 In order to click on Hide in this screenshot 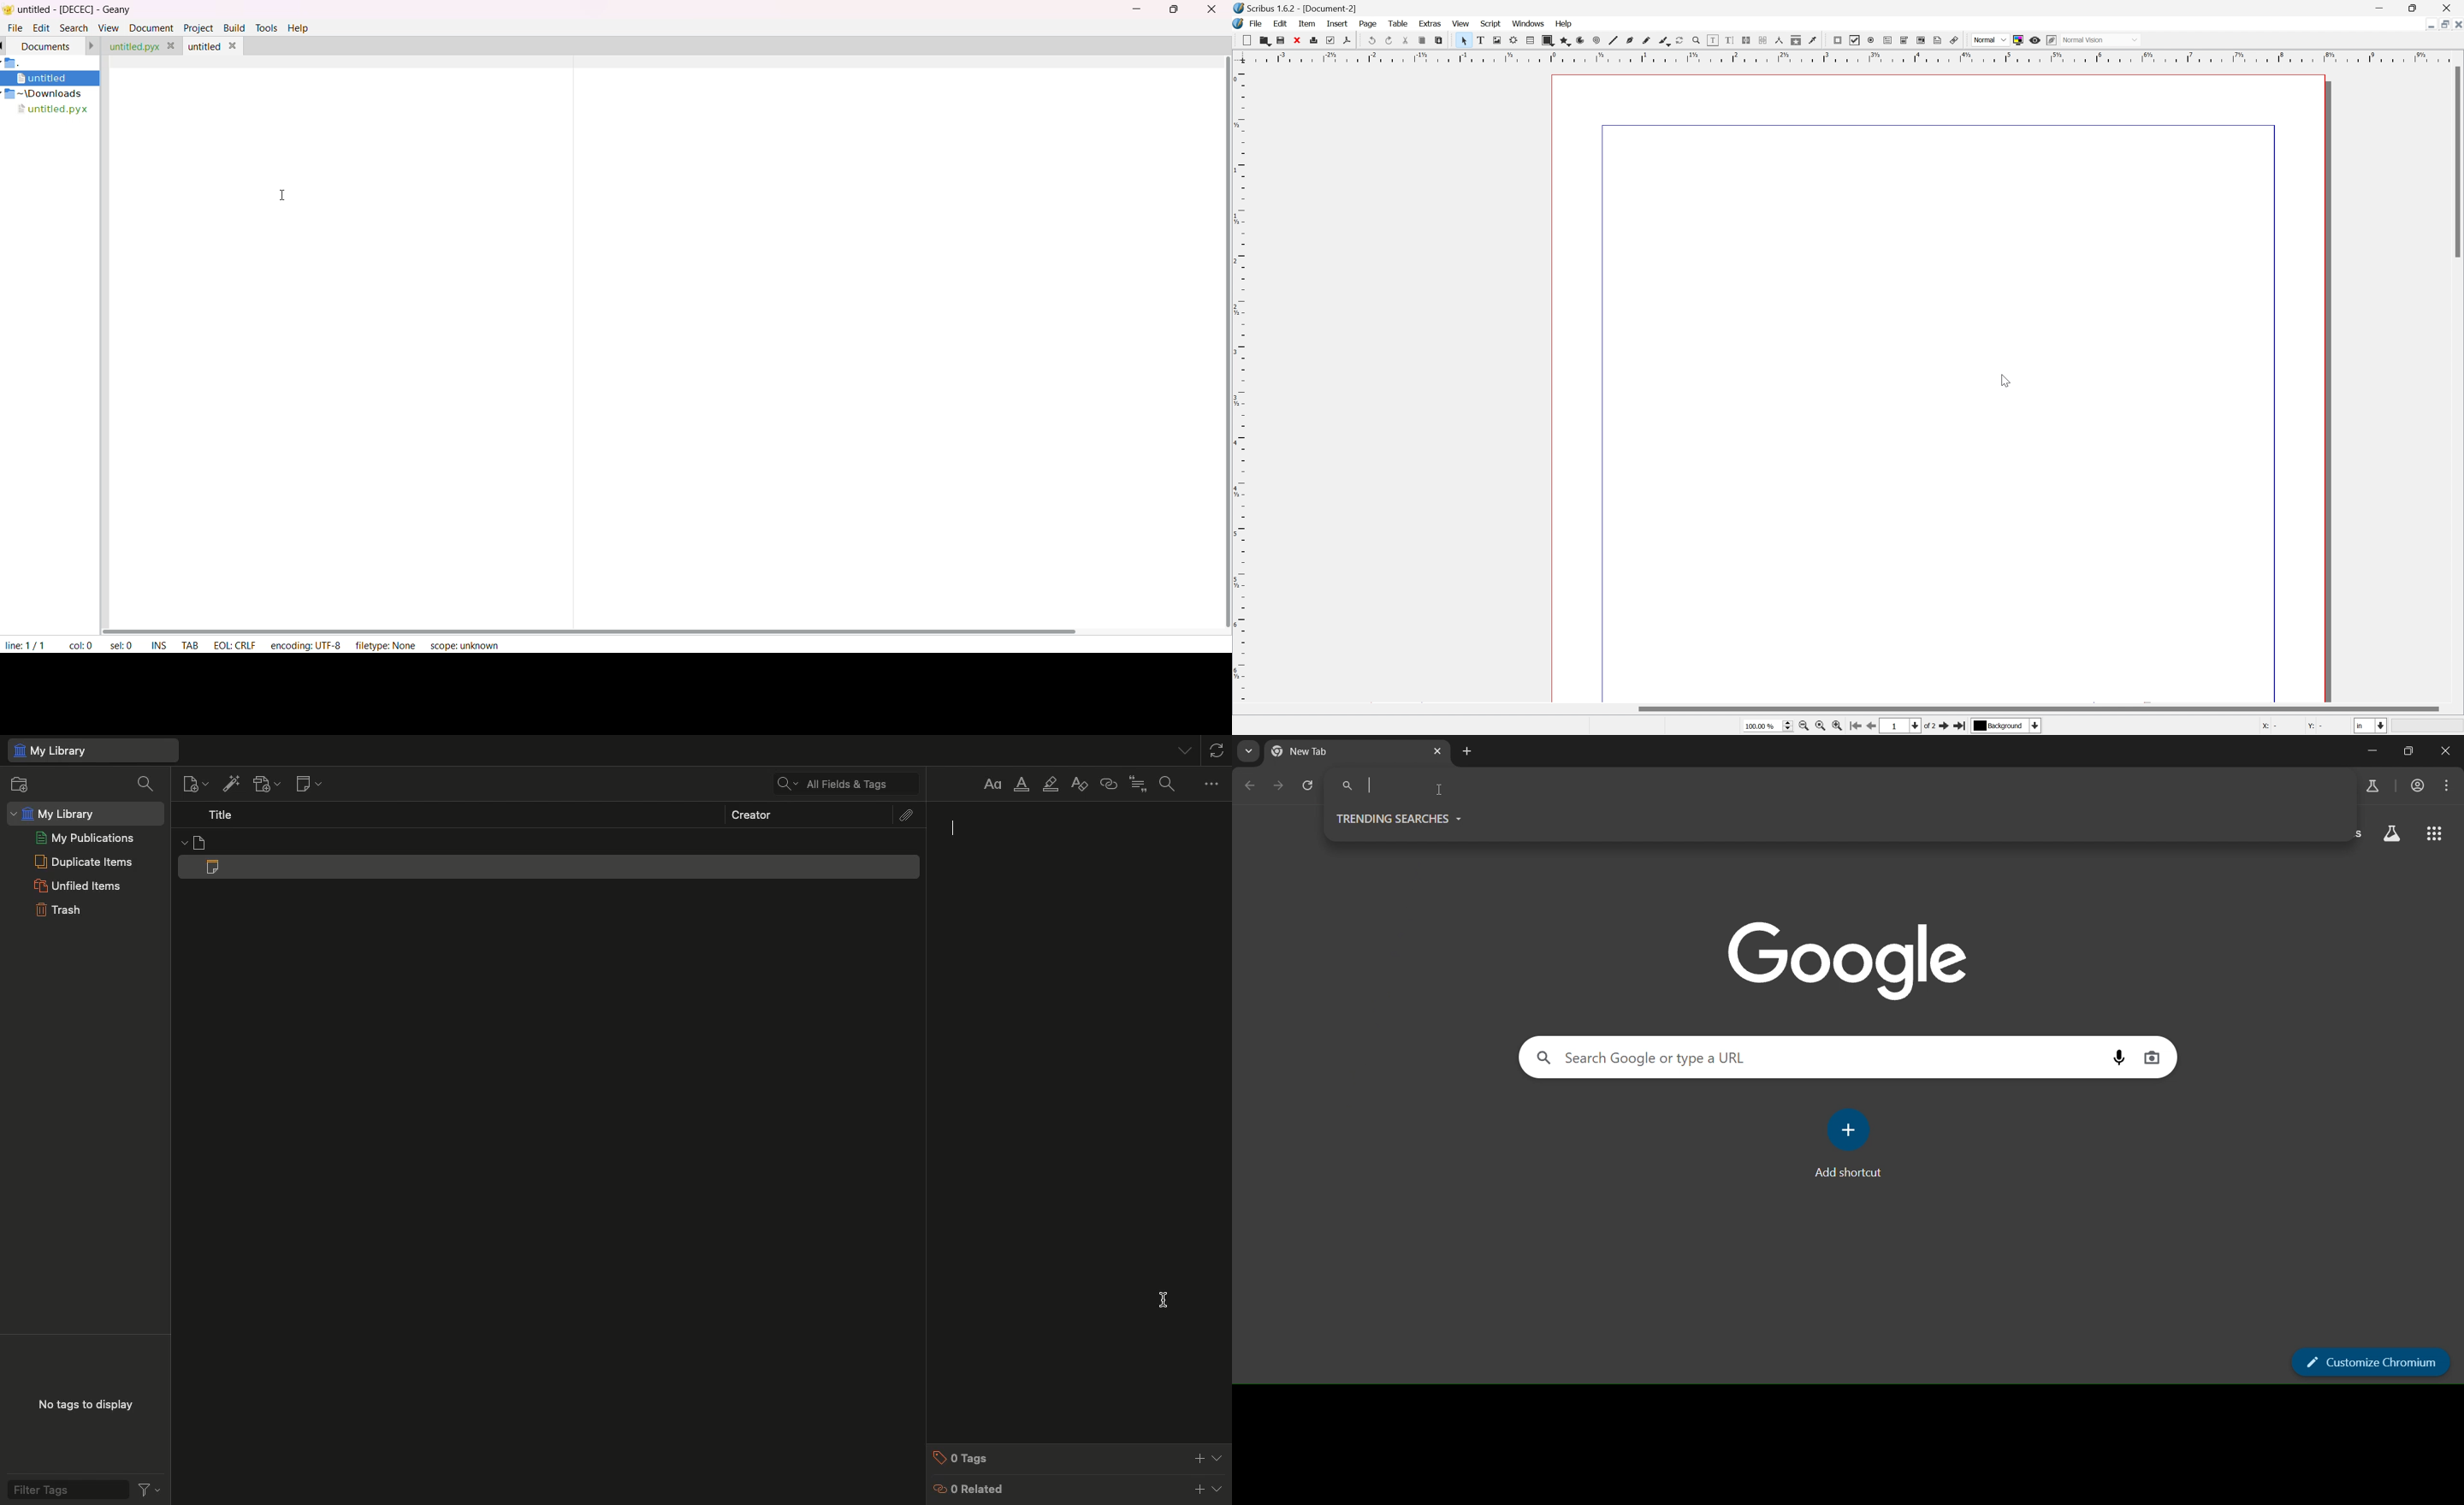, I will do `click(1187, 750)`.